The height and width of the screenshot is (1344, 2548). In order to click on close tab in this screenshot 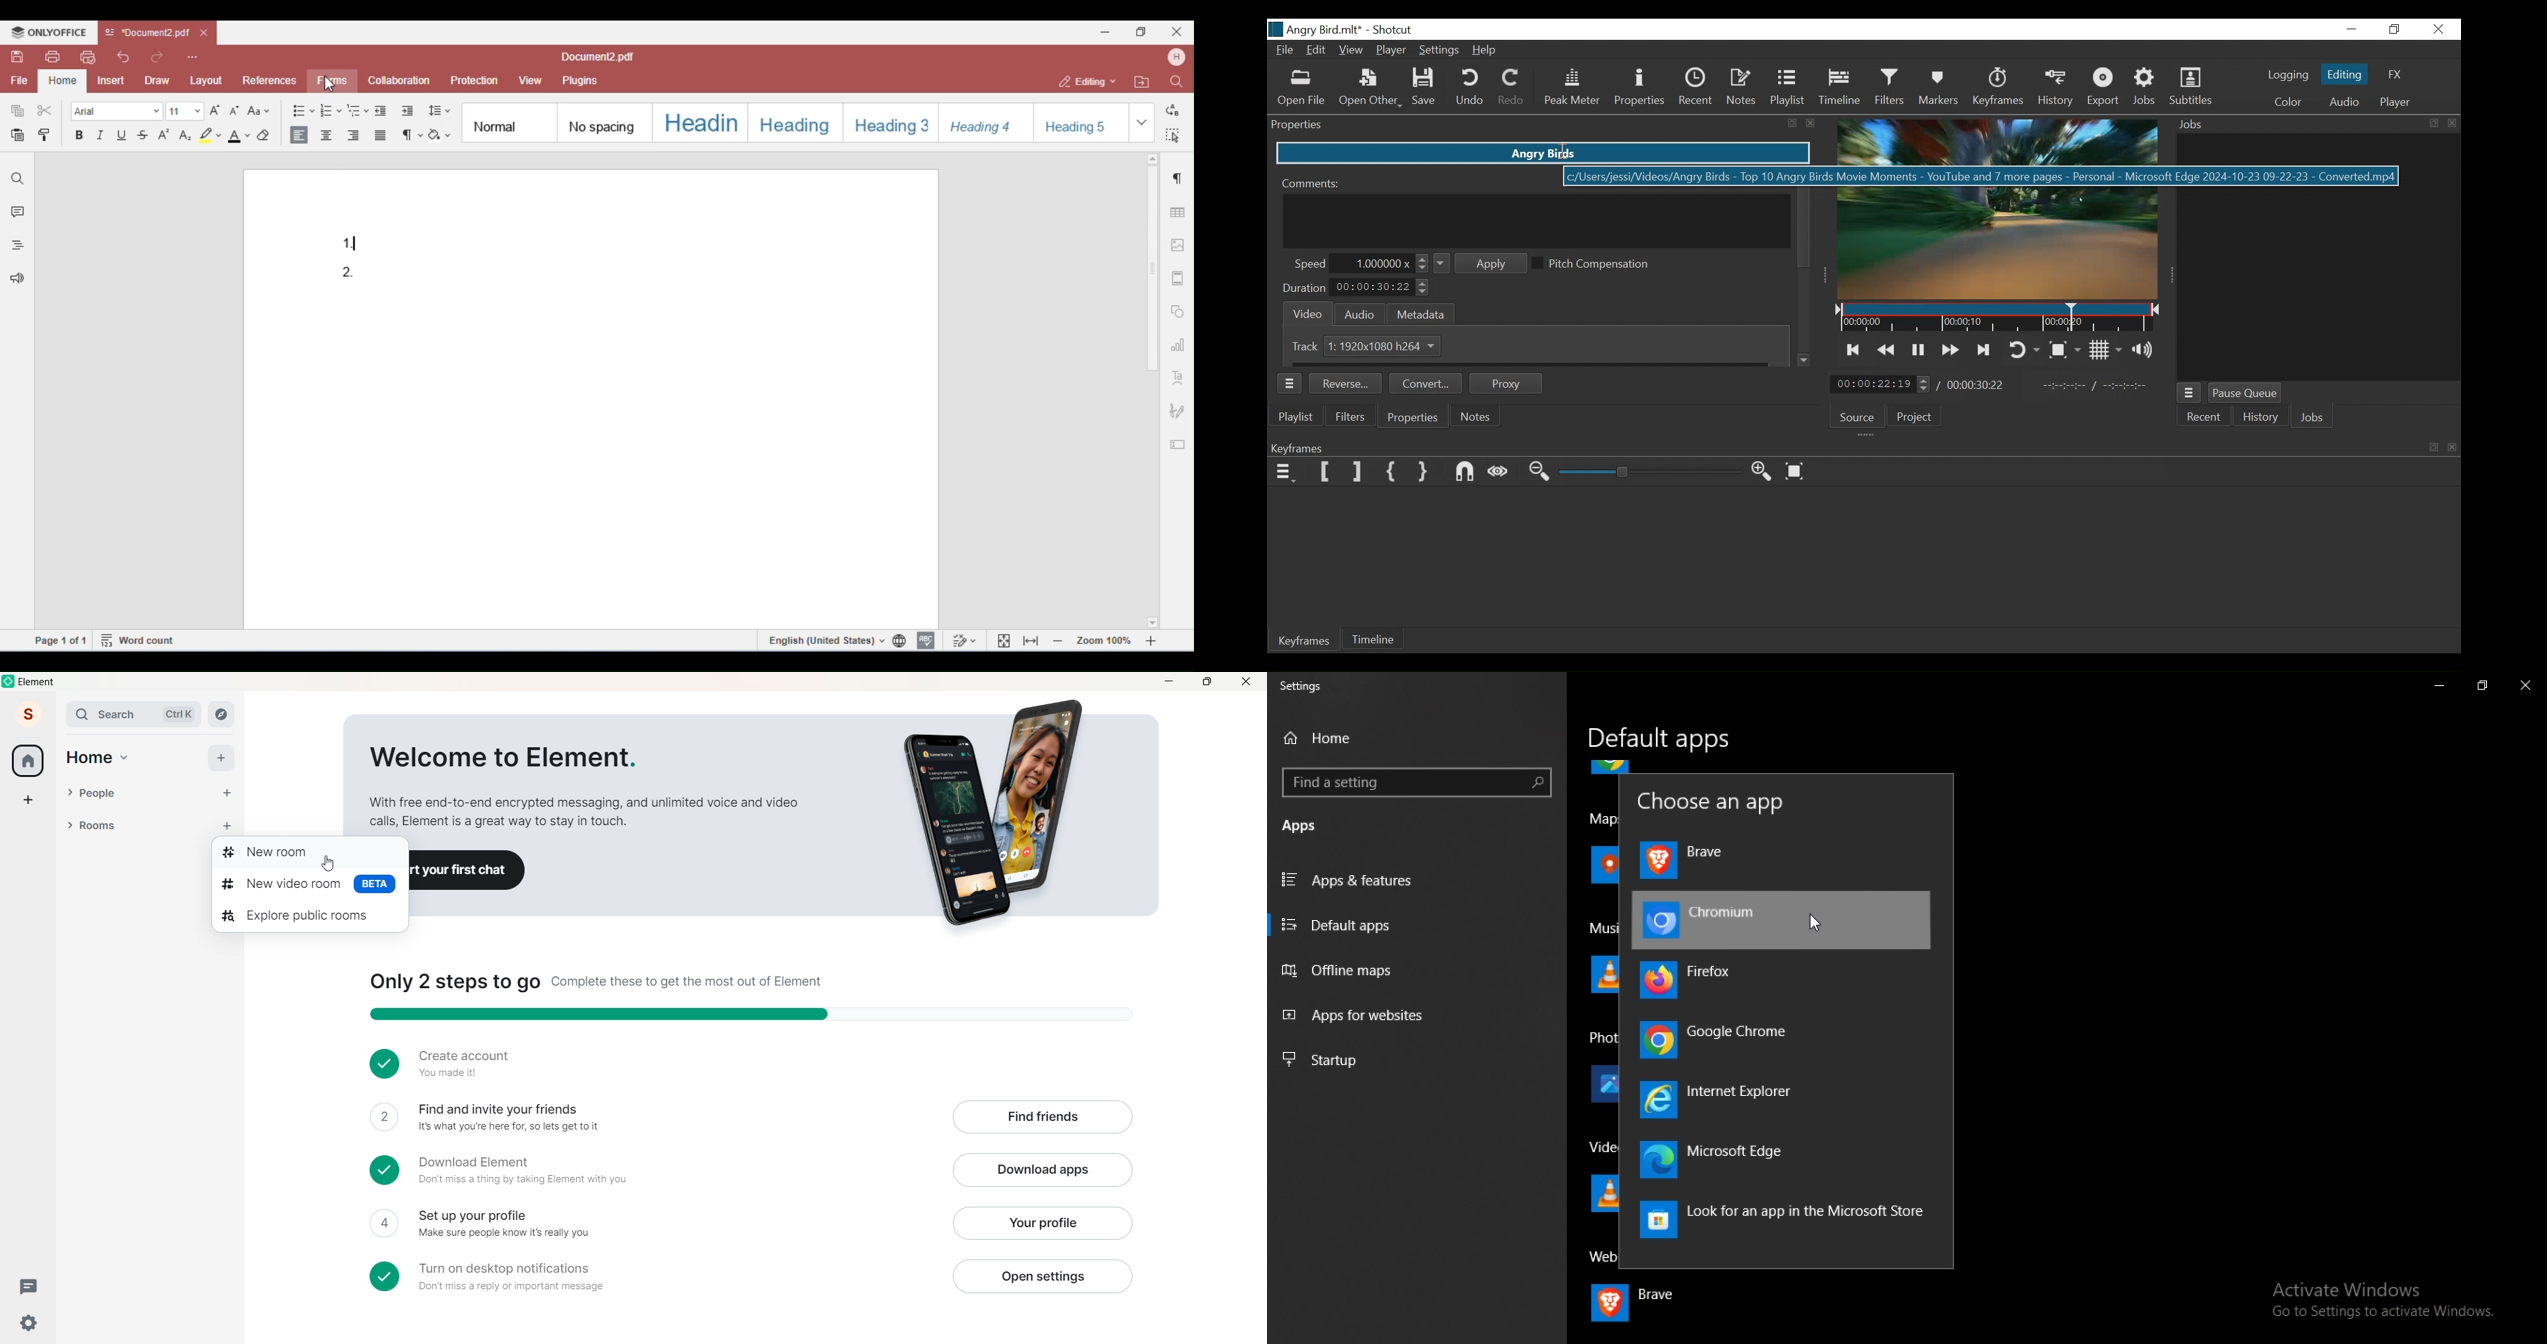, I will do `click(2528, 688)`.